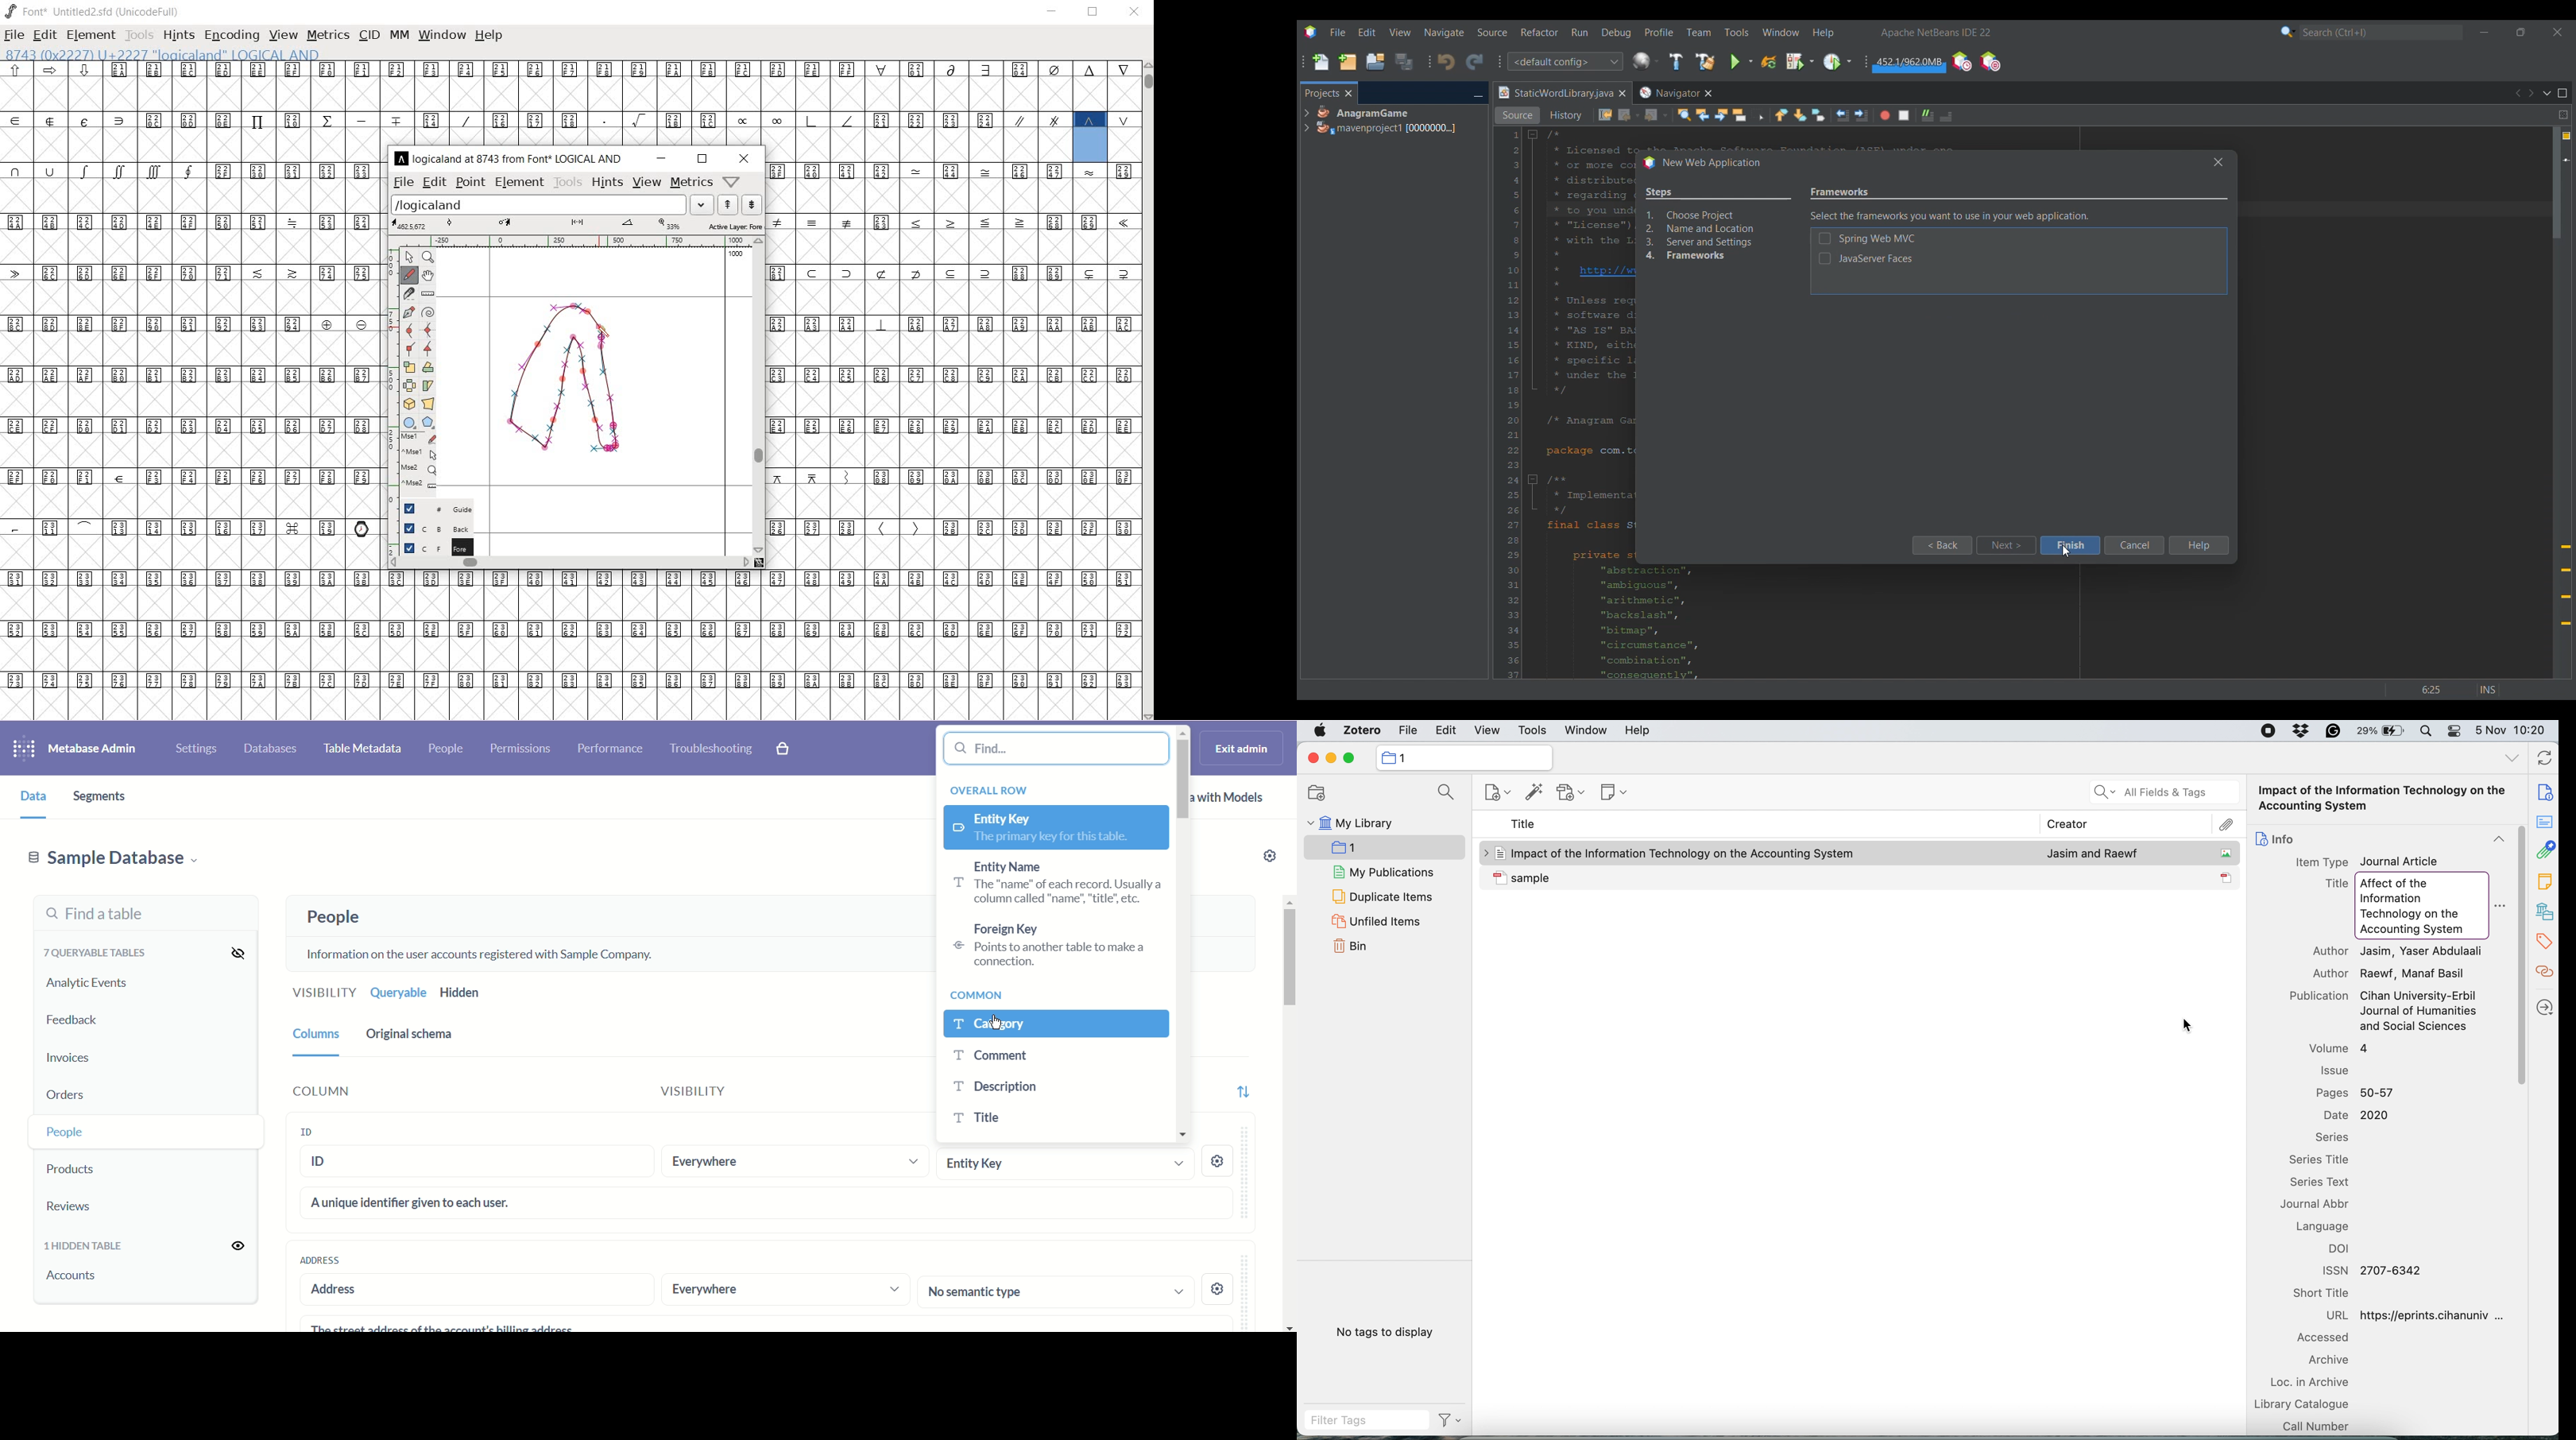 The width and height of the screenshot is (2576, 1456). What do you see at coordinates (44, 35) in the screenshot?
I see `edit` at bounding box center [44, 35].